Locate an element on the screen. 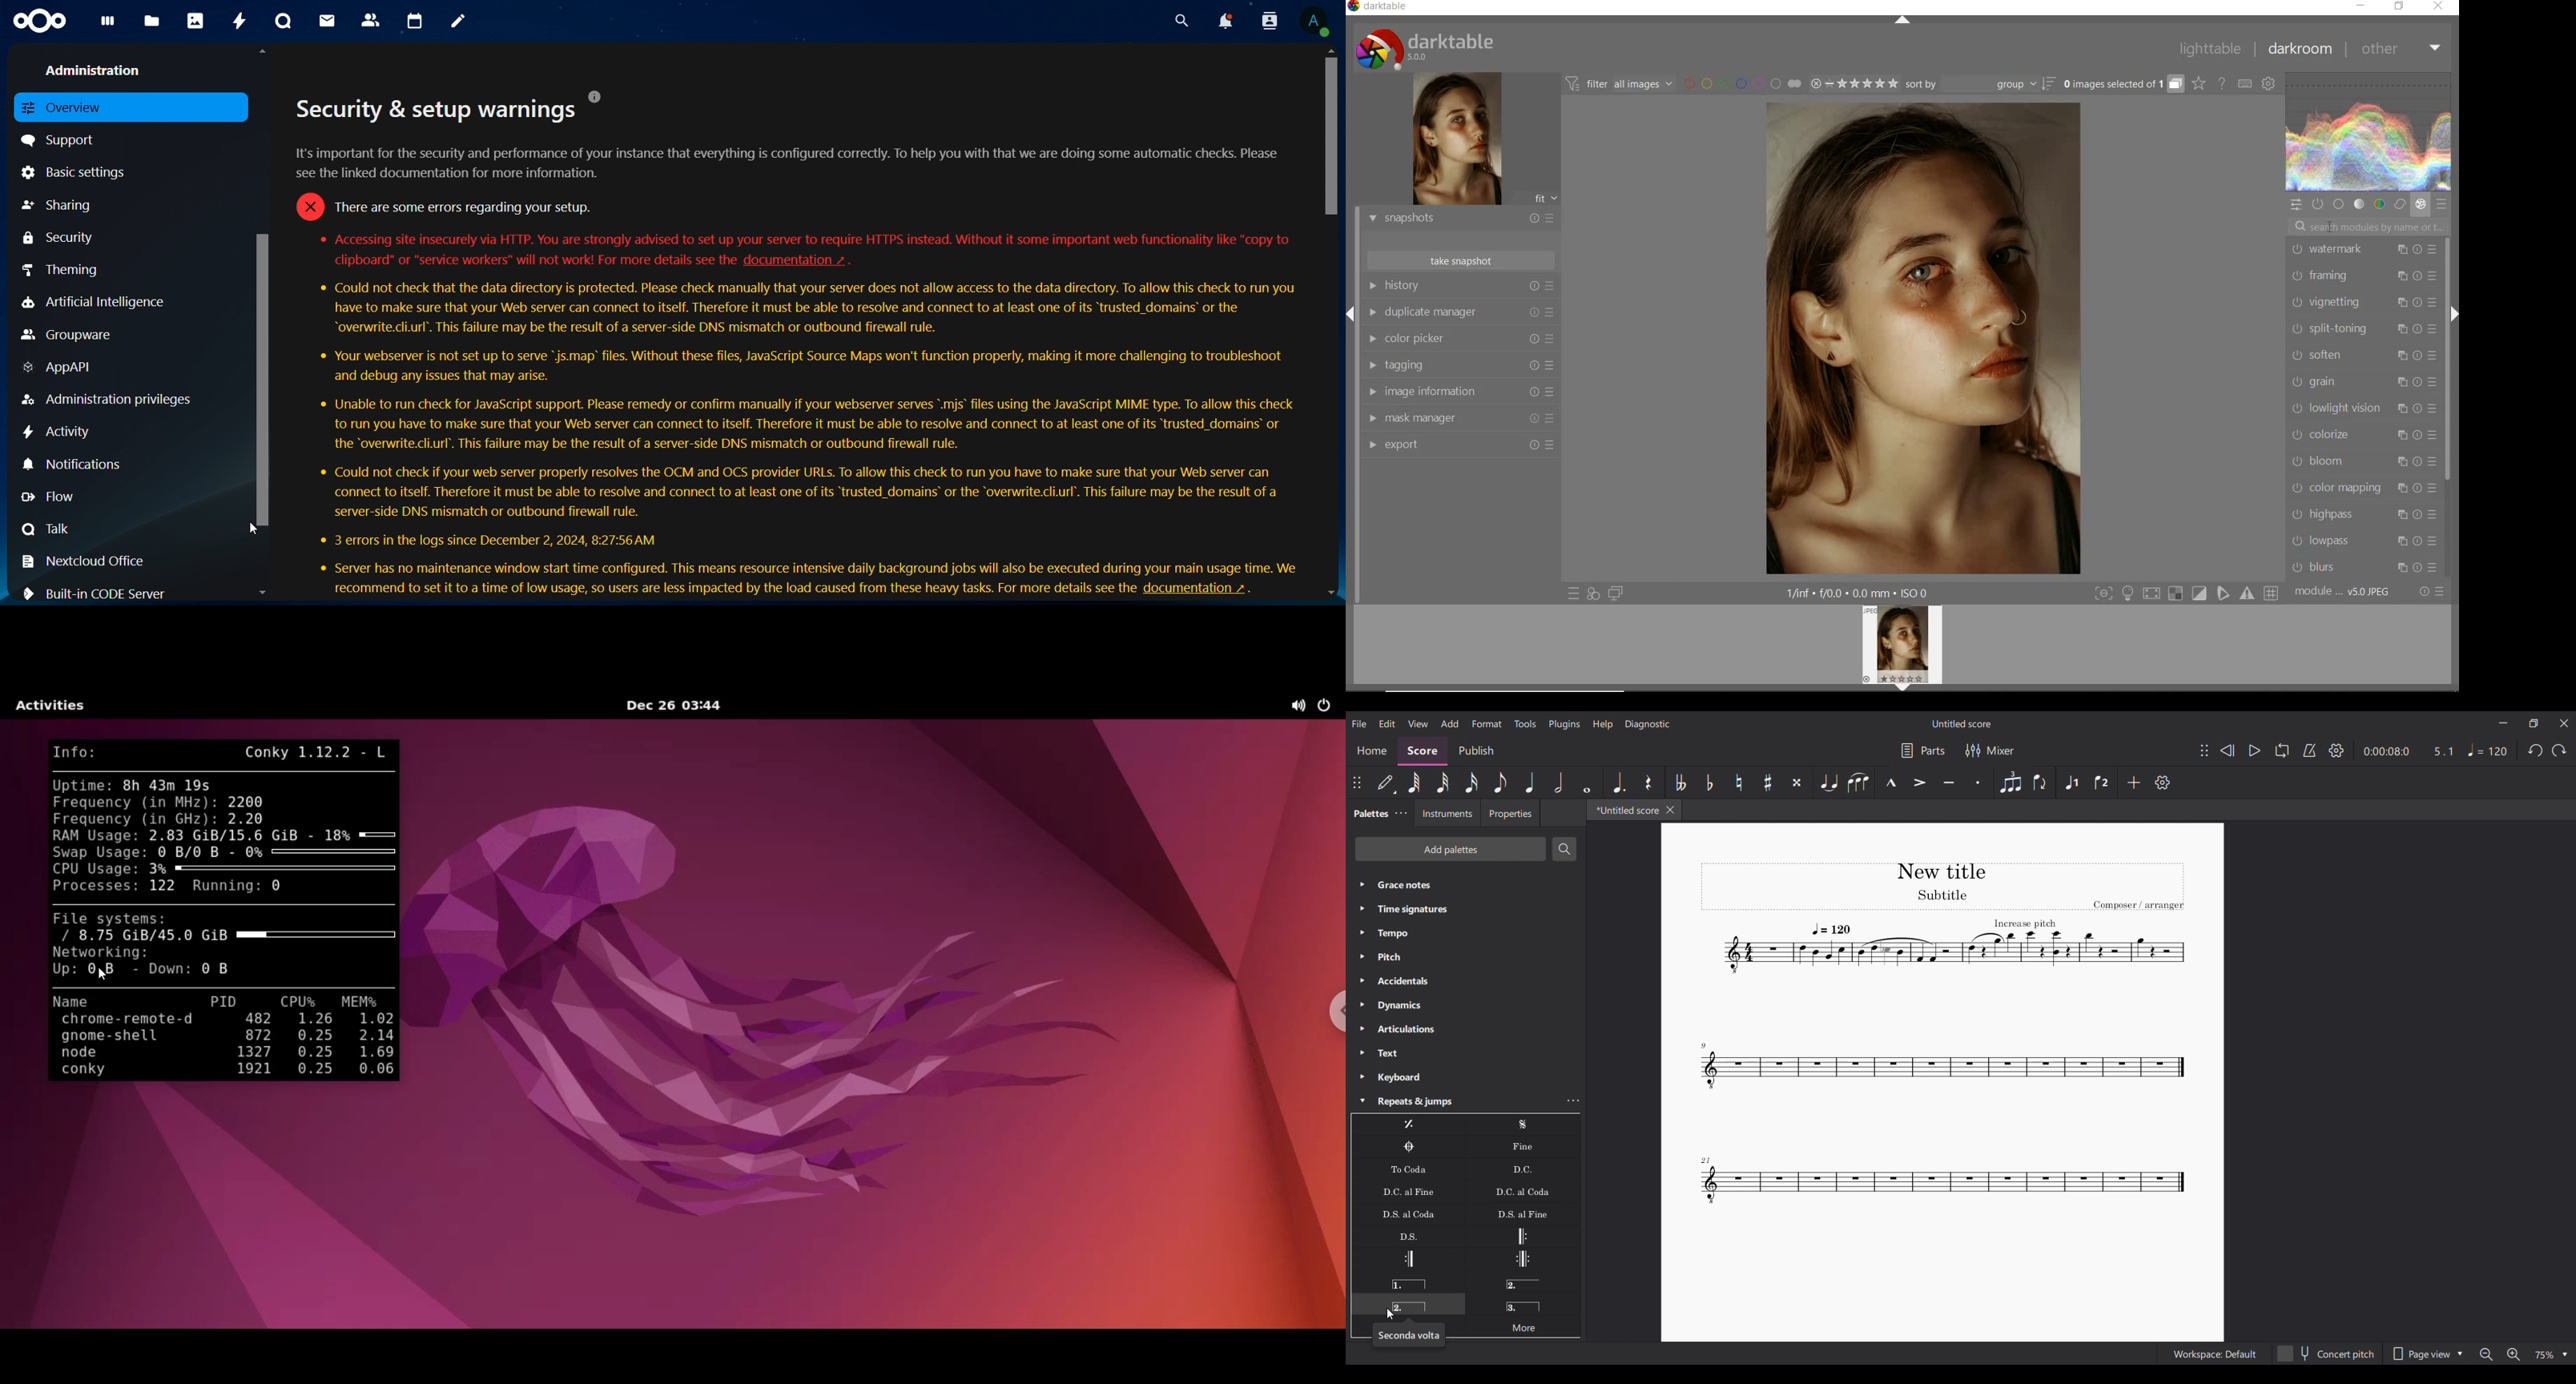  system logo is located at coordinates (1426, 48).